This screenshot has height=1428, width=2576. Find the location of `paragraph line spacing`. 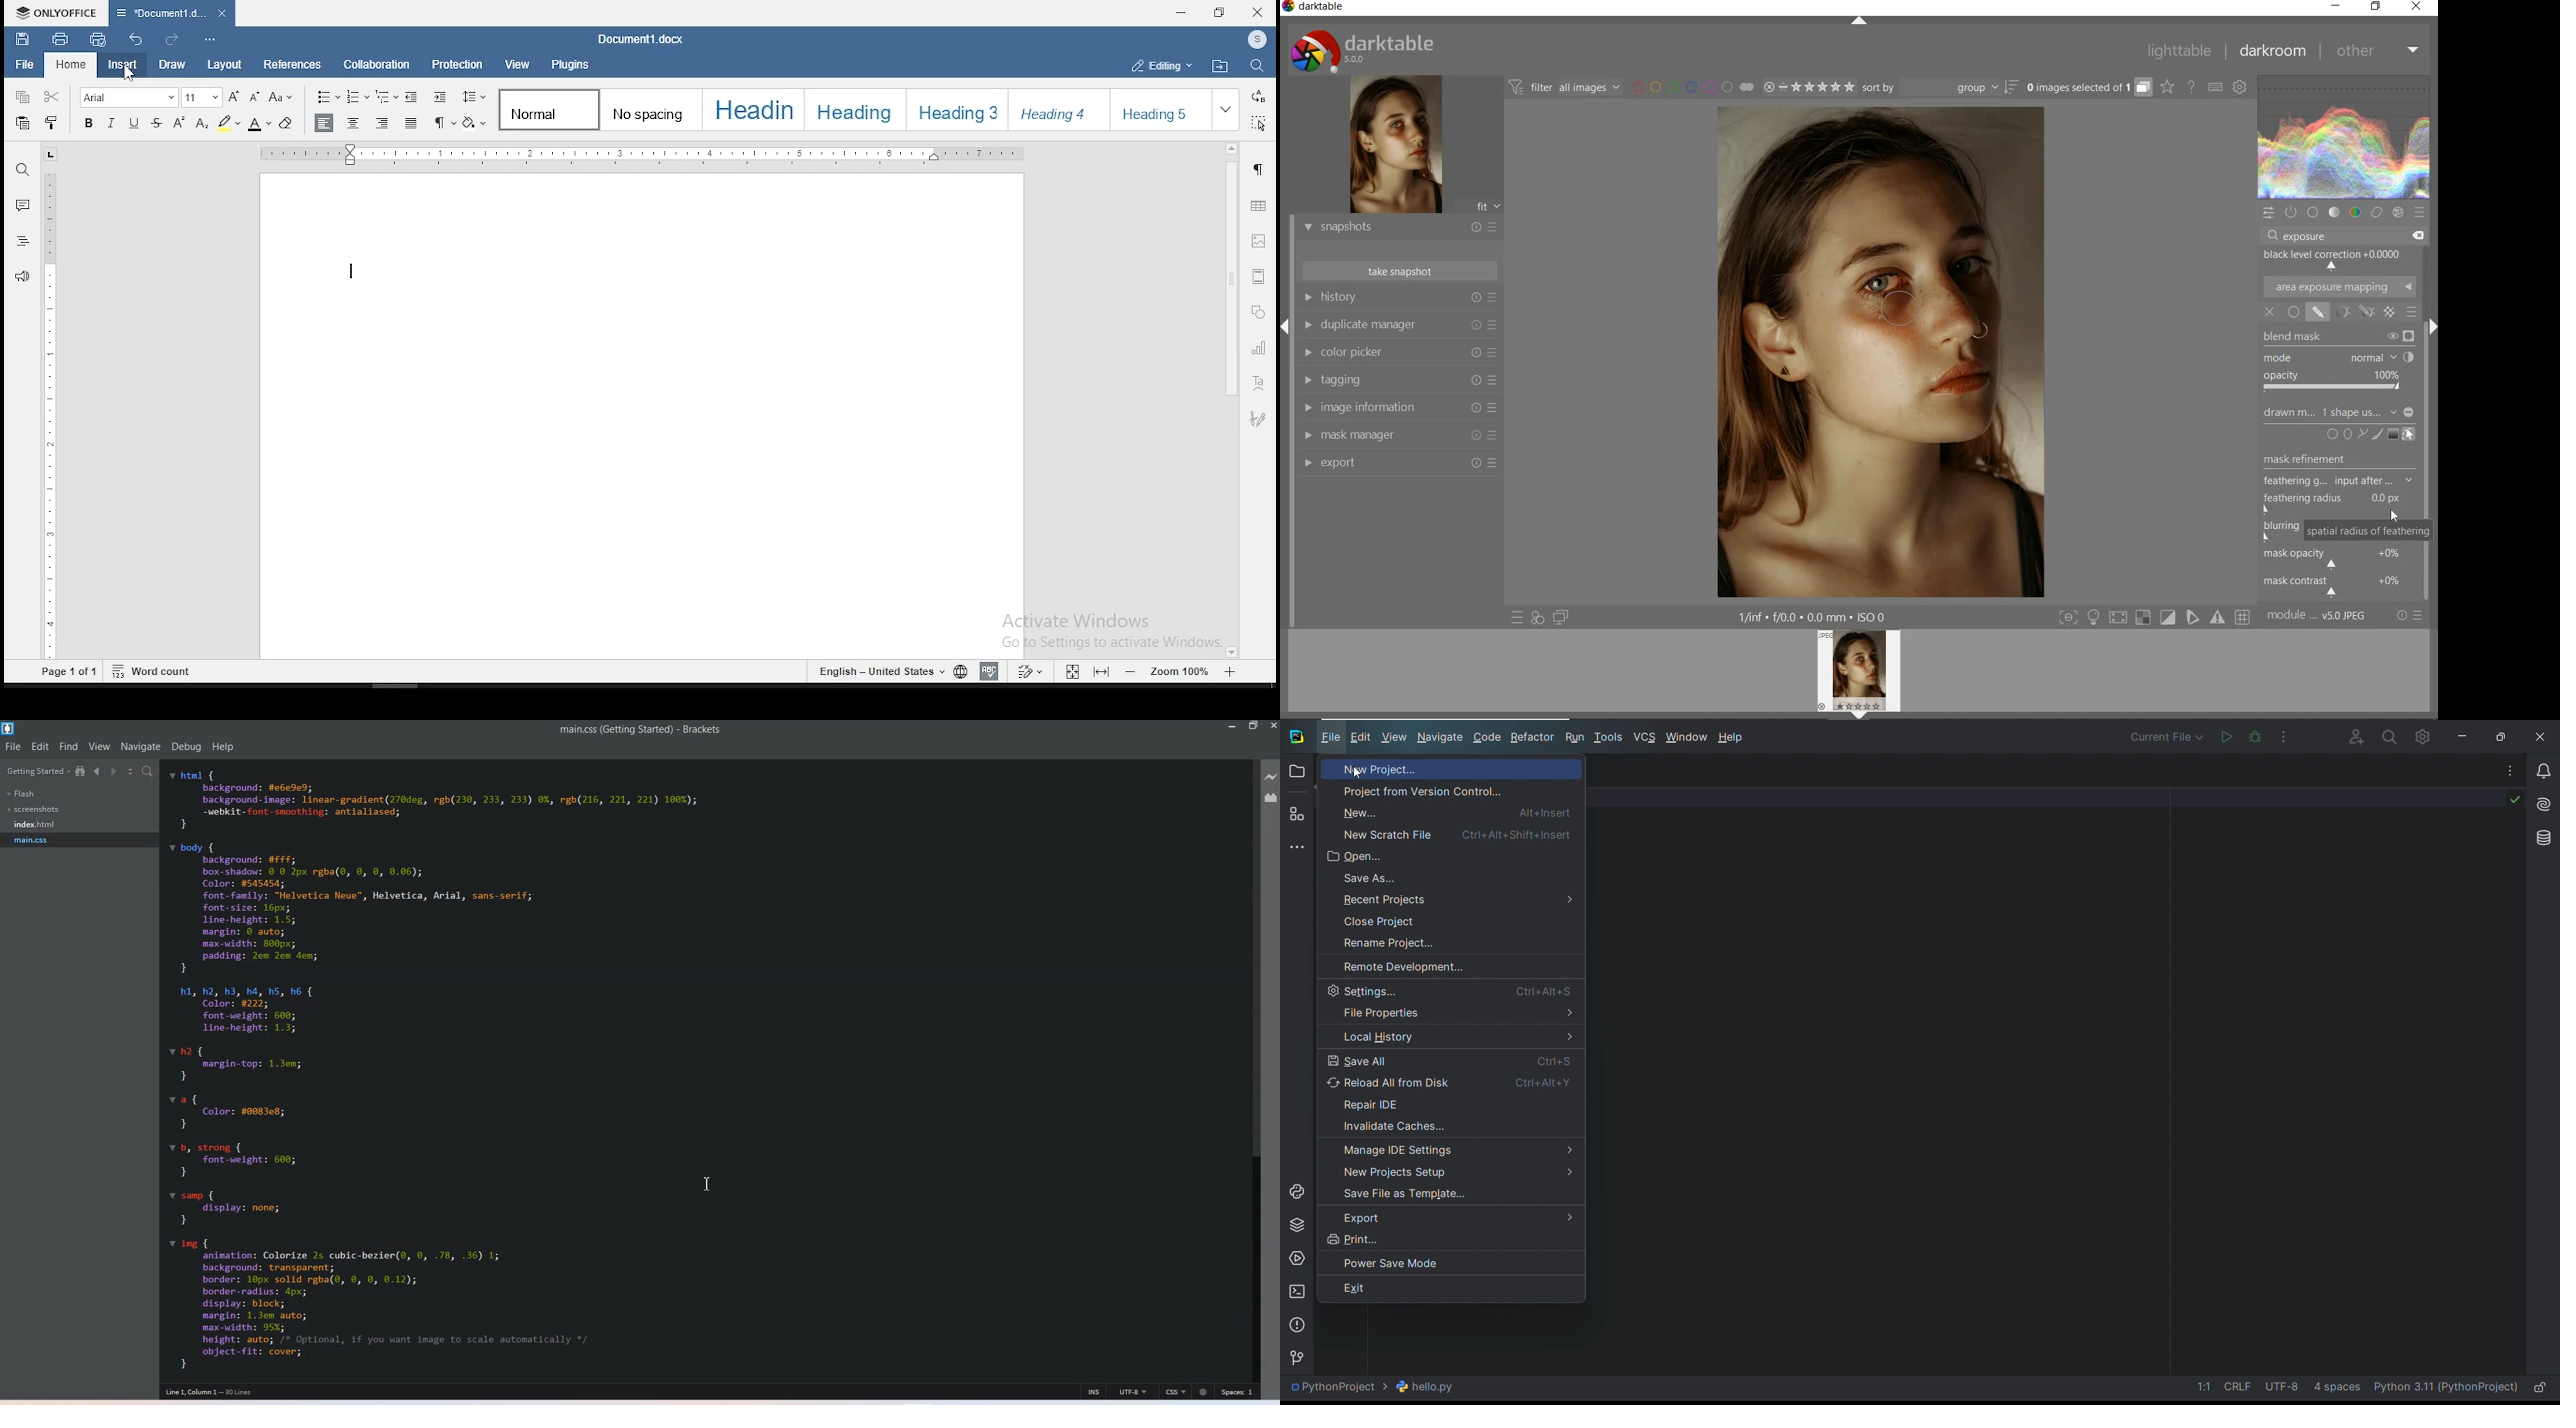

paragraph line spacing is located at coordinates (475, 95).